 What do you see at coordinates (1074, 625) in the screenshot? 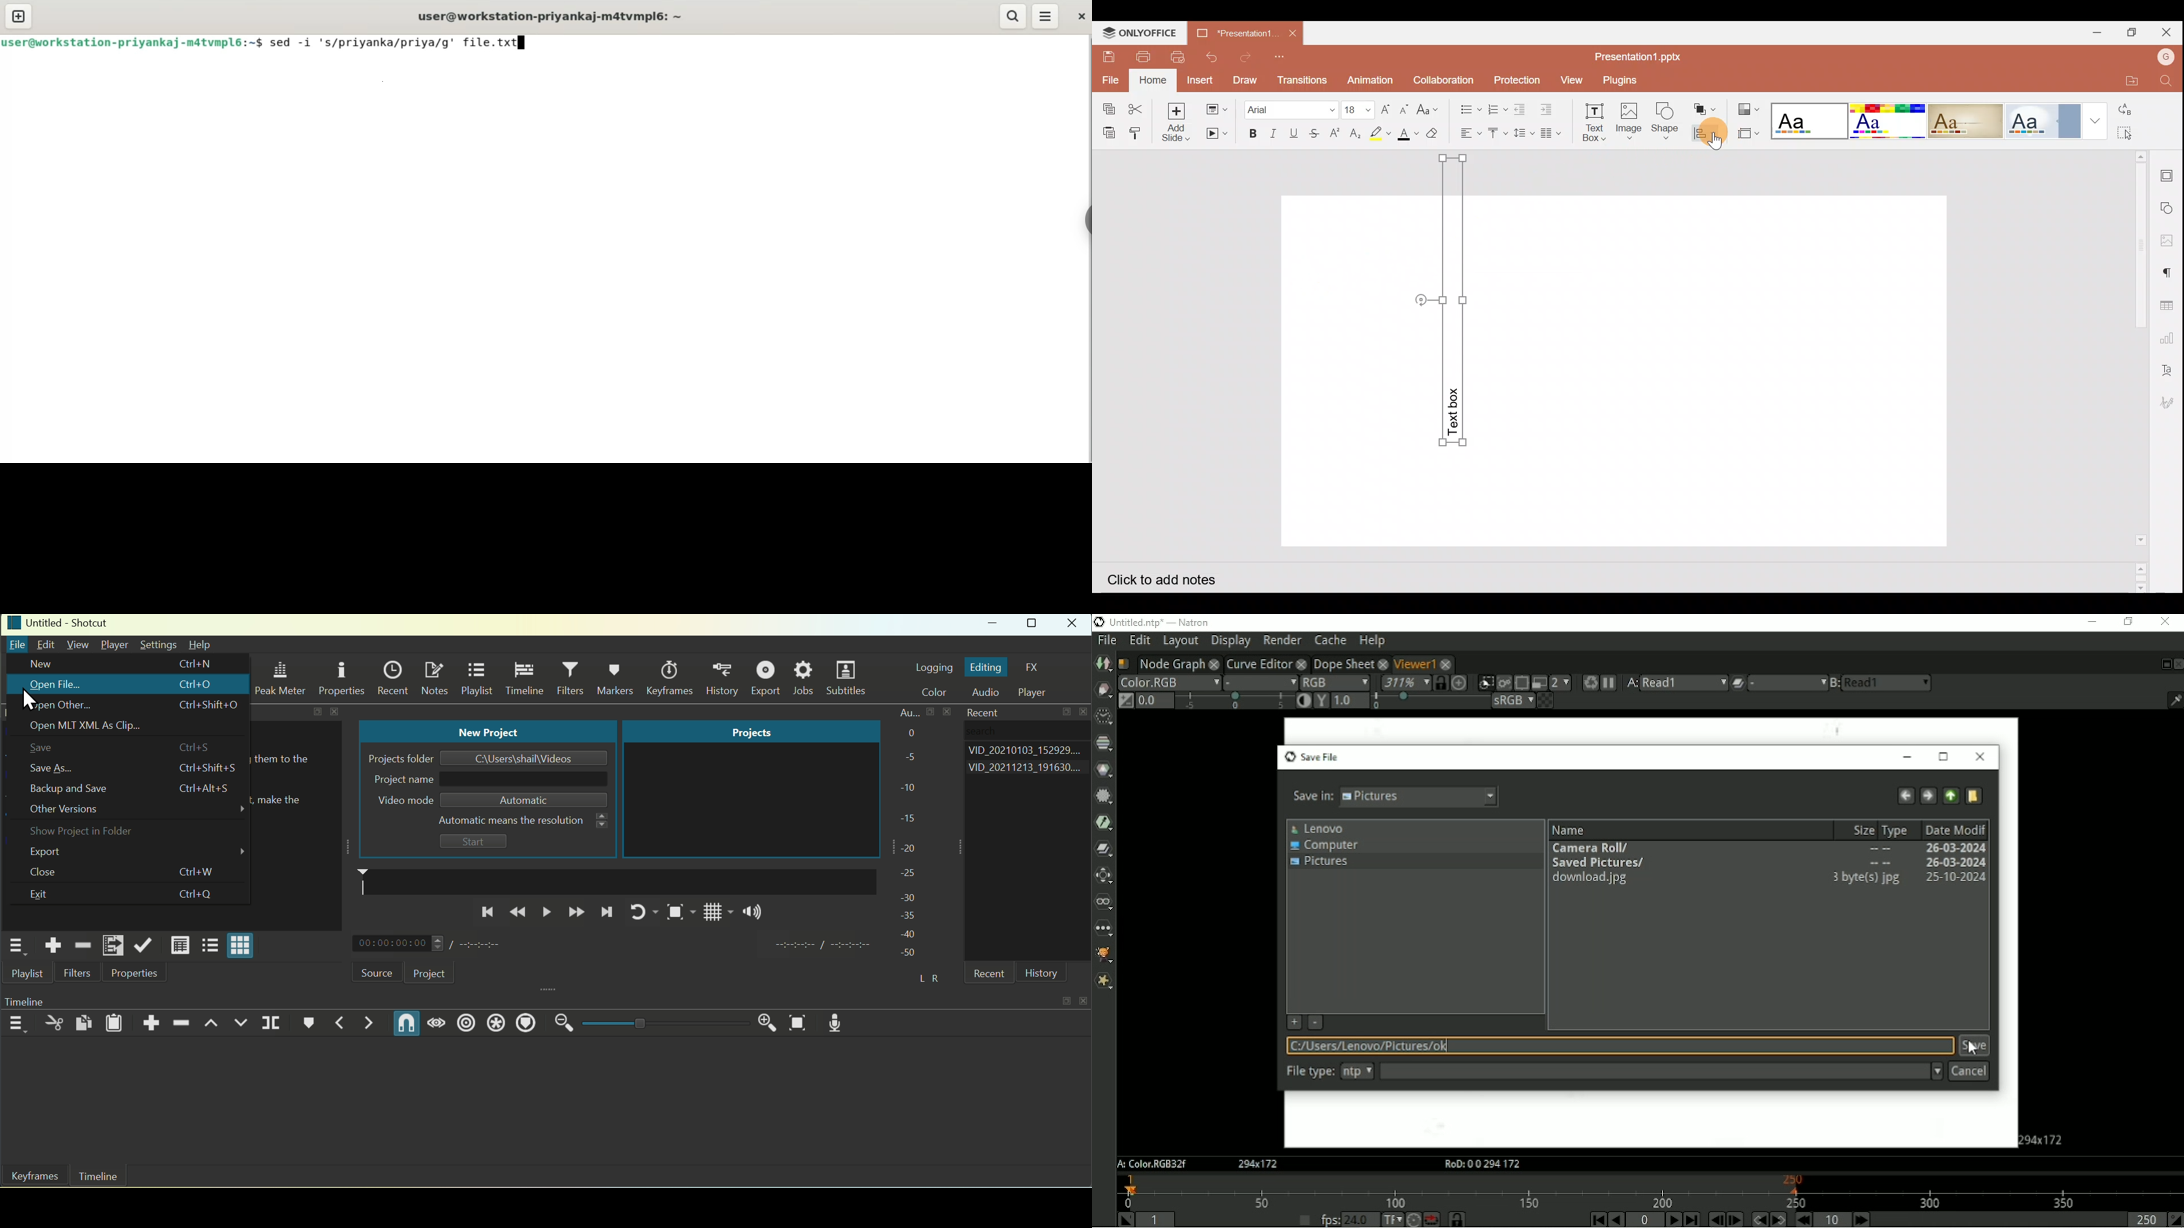
I see `Close` at bounding box center [1074, 625].